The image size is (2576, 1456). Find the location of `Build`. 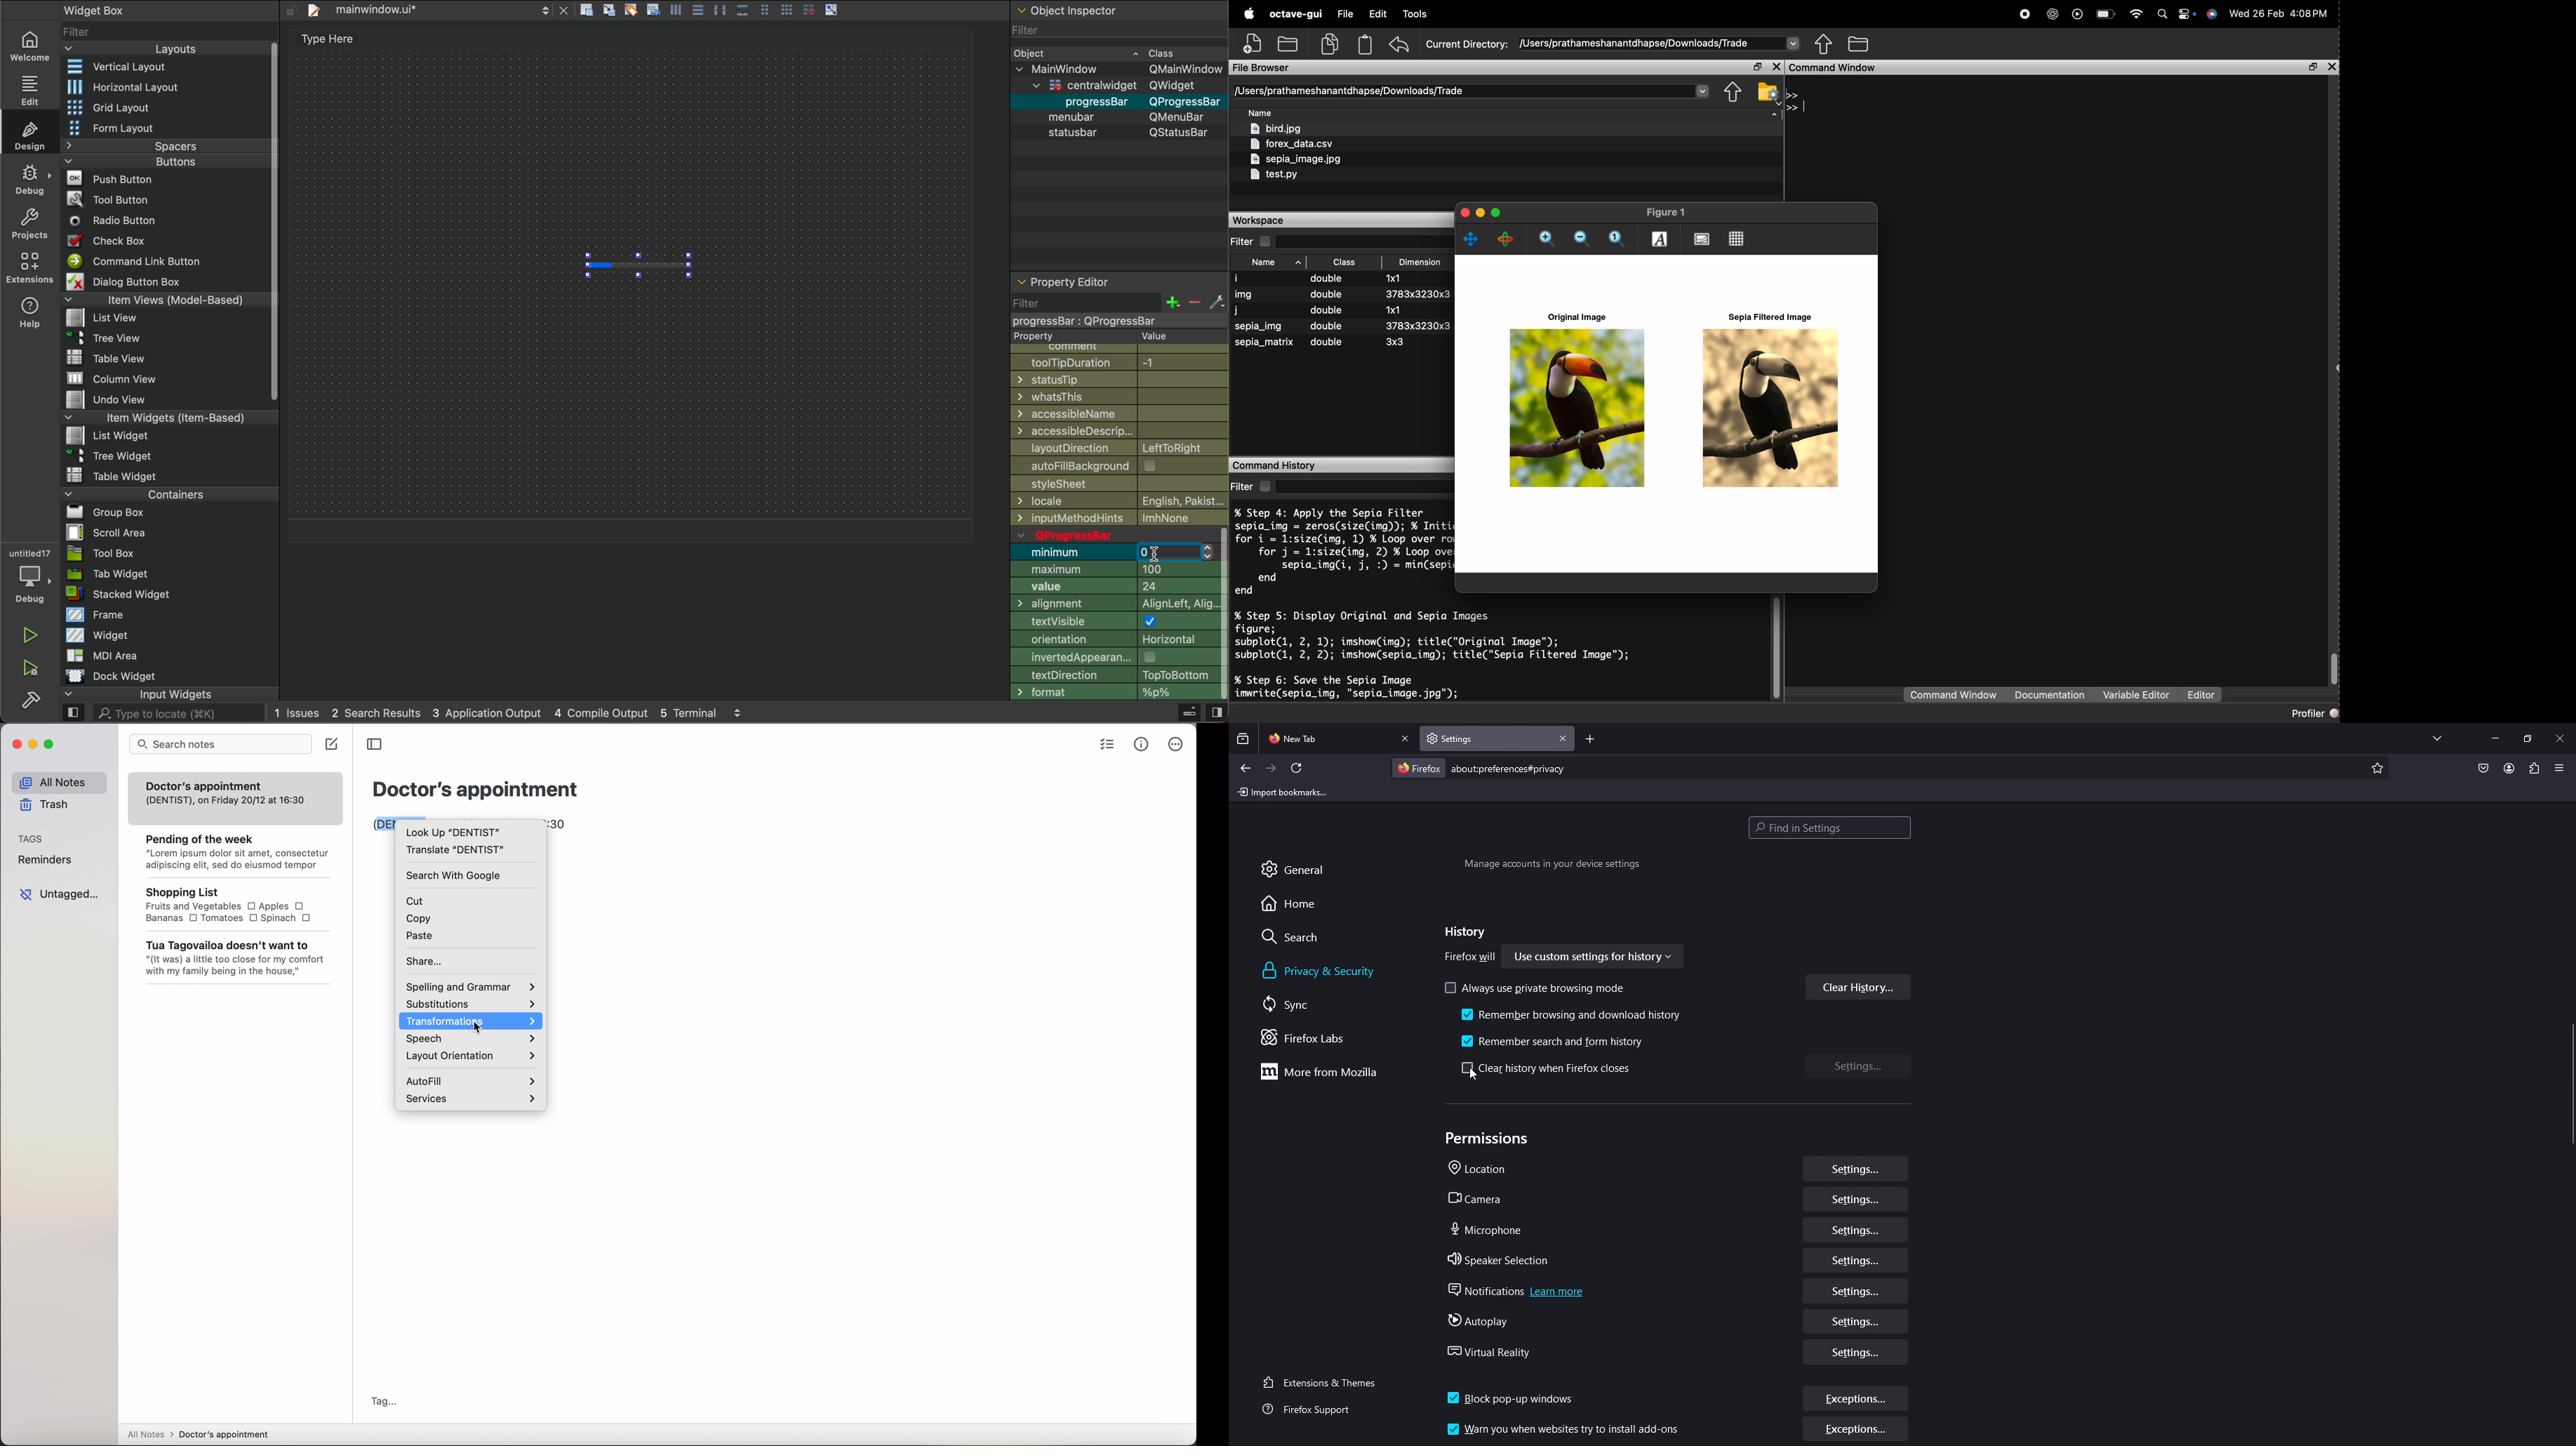

Build is located at coordinates (1188, 714).